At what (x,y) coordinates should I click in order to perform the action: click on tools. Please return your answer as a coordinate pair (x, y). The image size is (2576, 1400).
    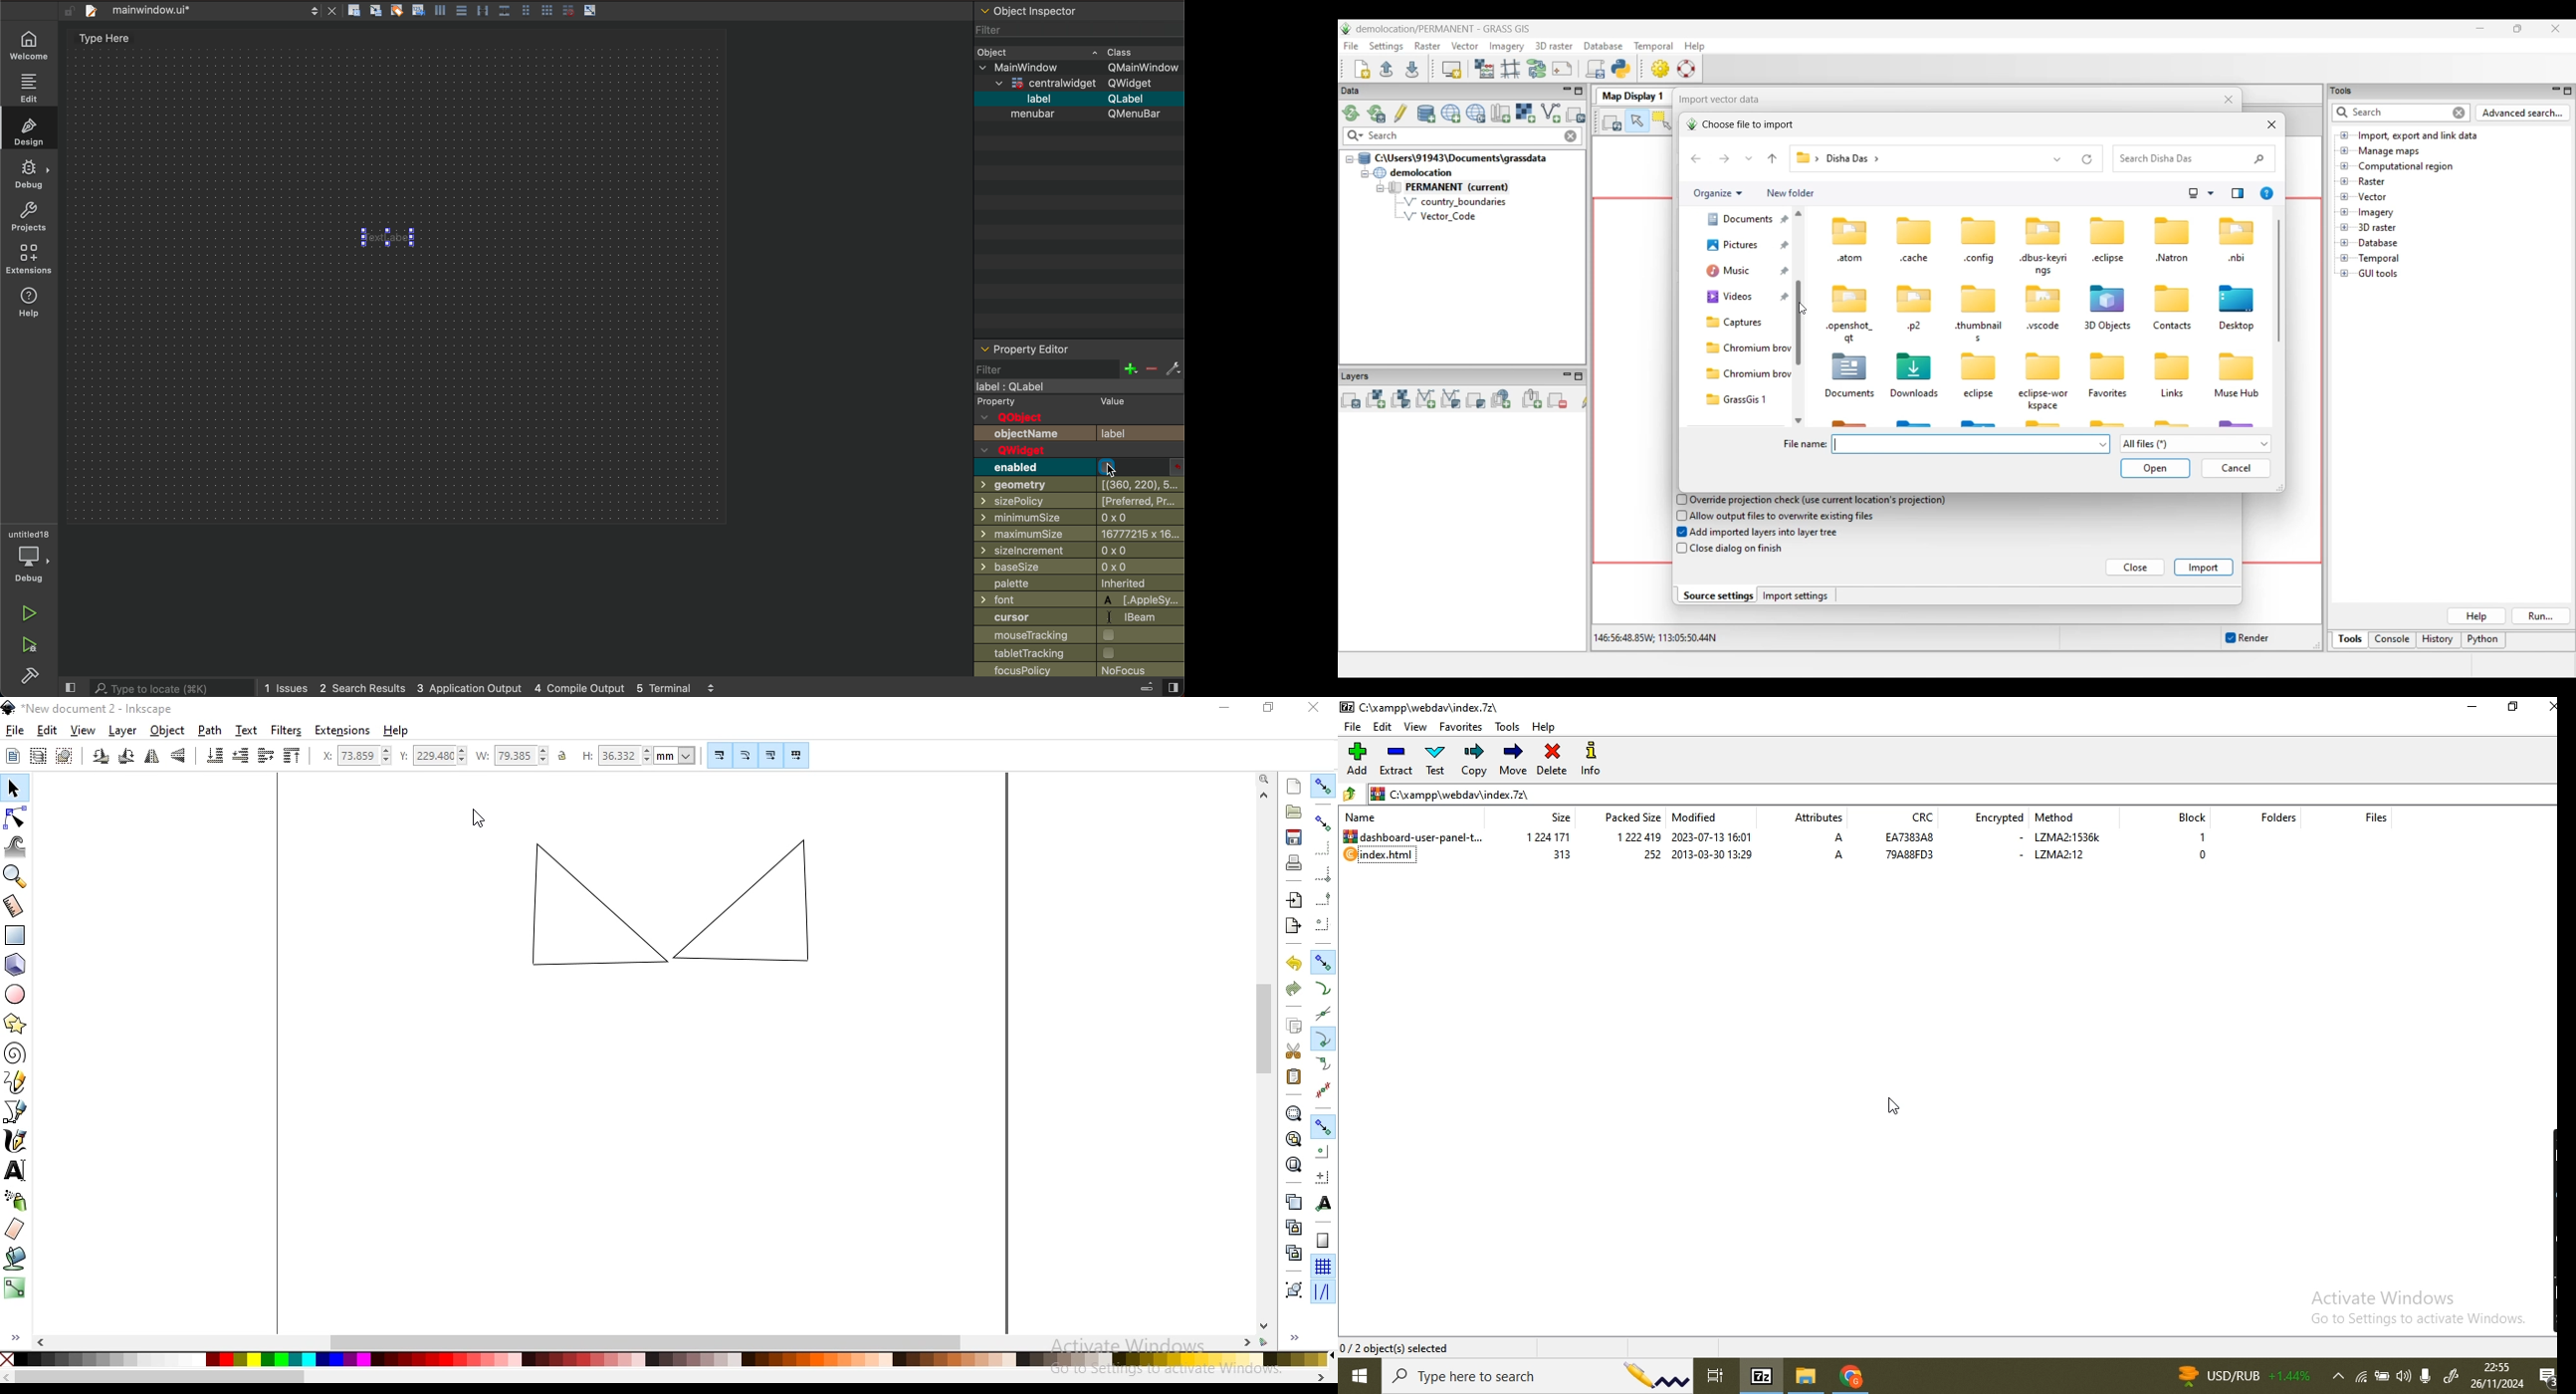
    Looking at the image, I should click on (1510, 728).